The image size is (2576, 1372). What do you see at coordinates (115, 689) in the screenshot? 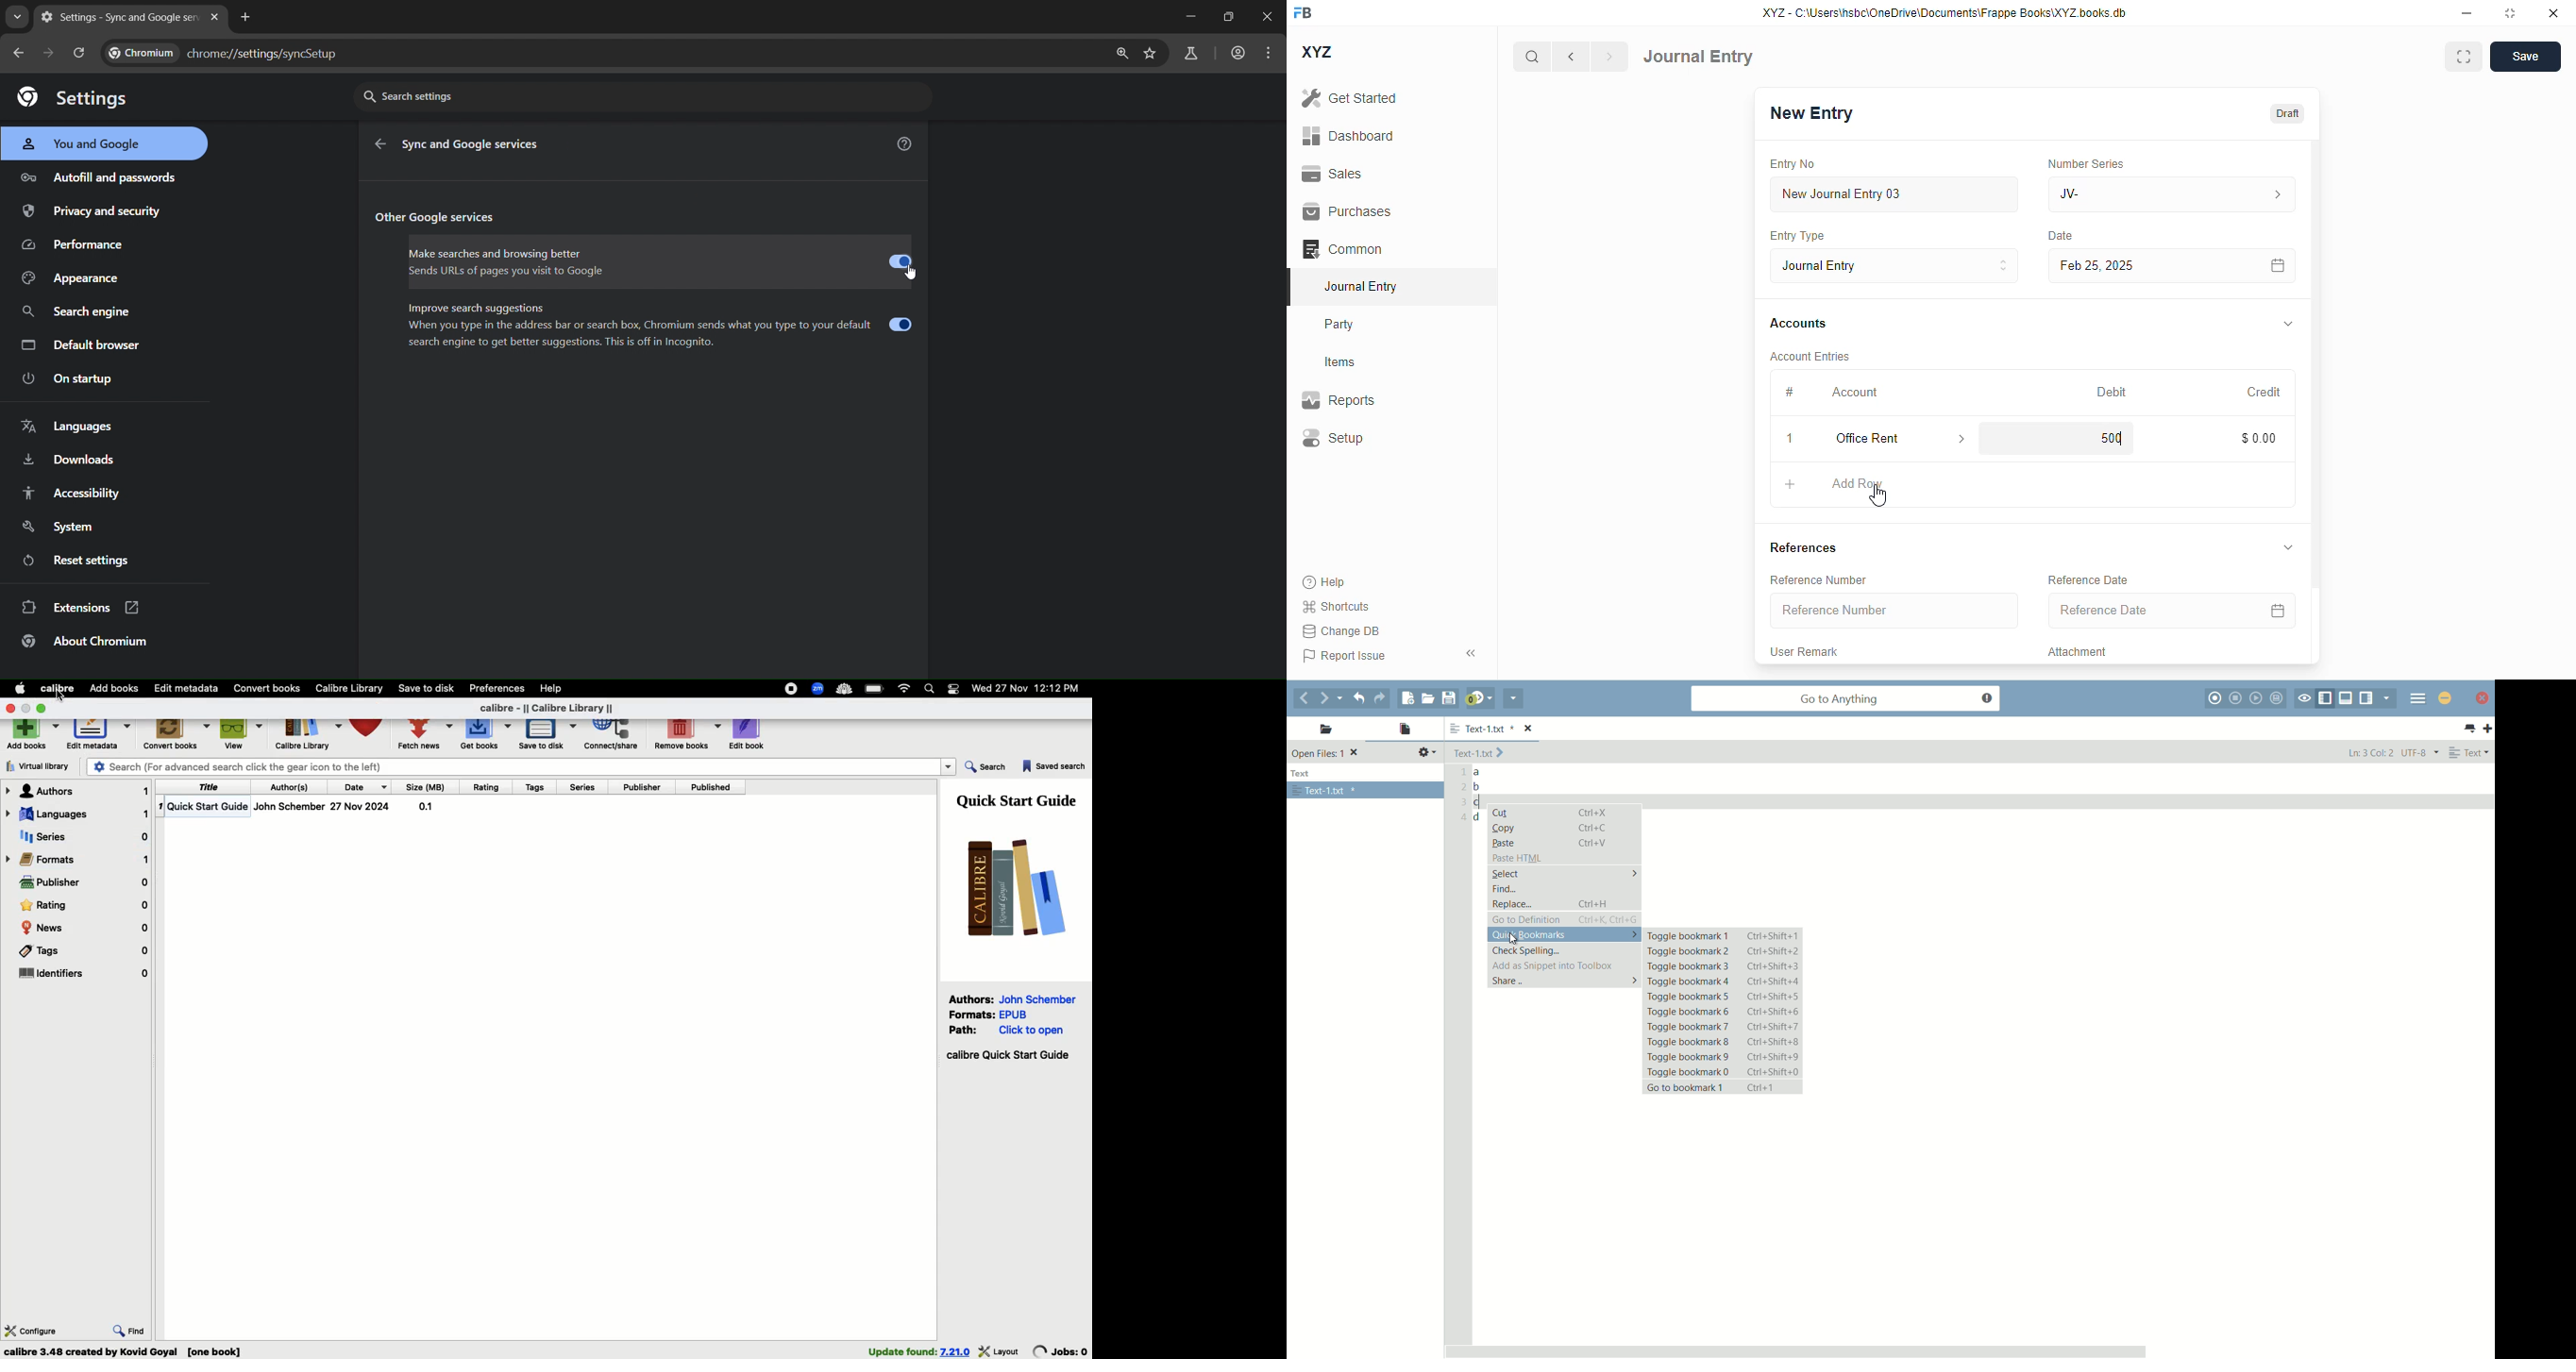
I see `Add books` at bounding box center [115, 689].